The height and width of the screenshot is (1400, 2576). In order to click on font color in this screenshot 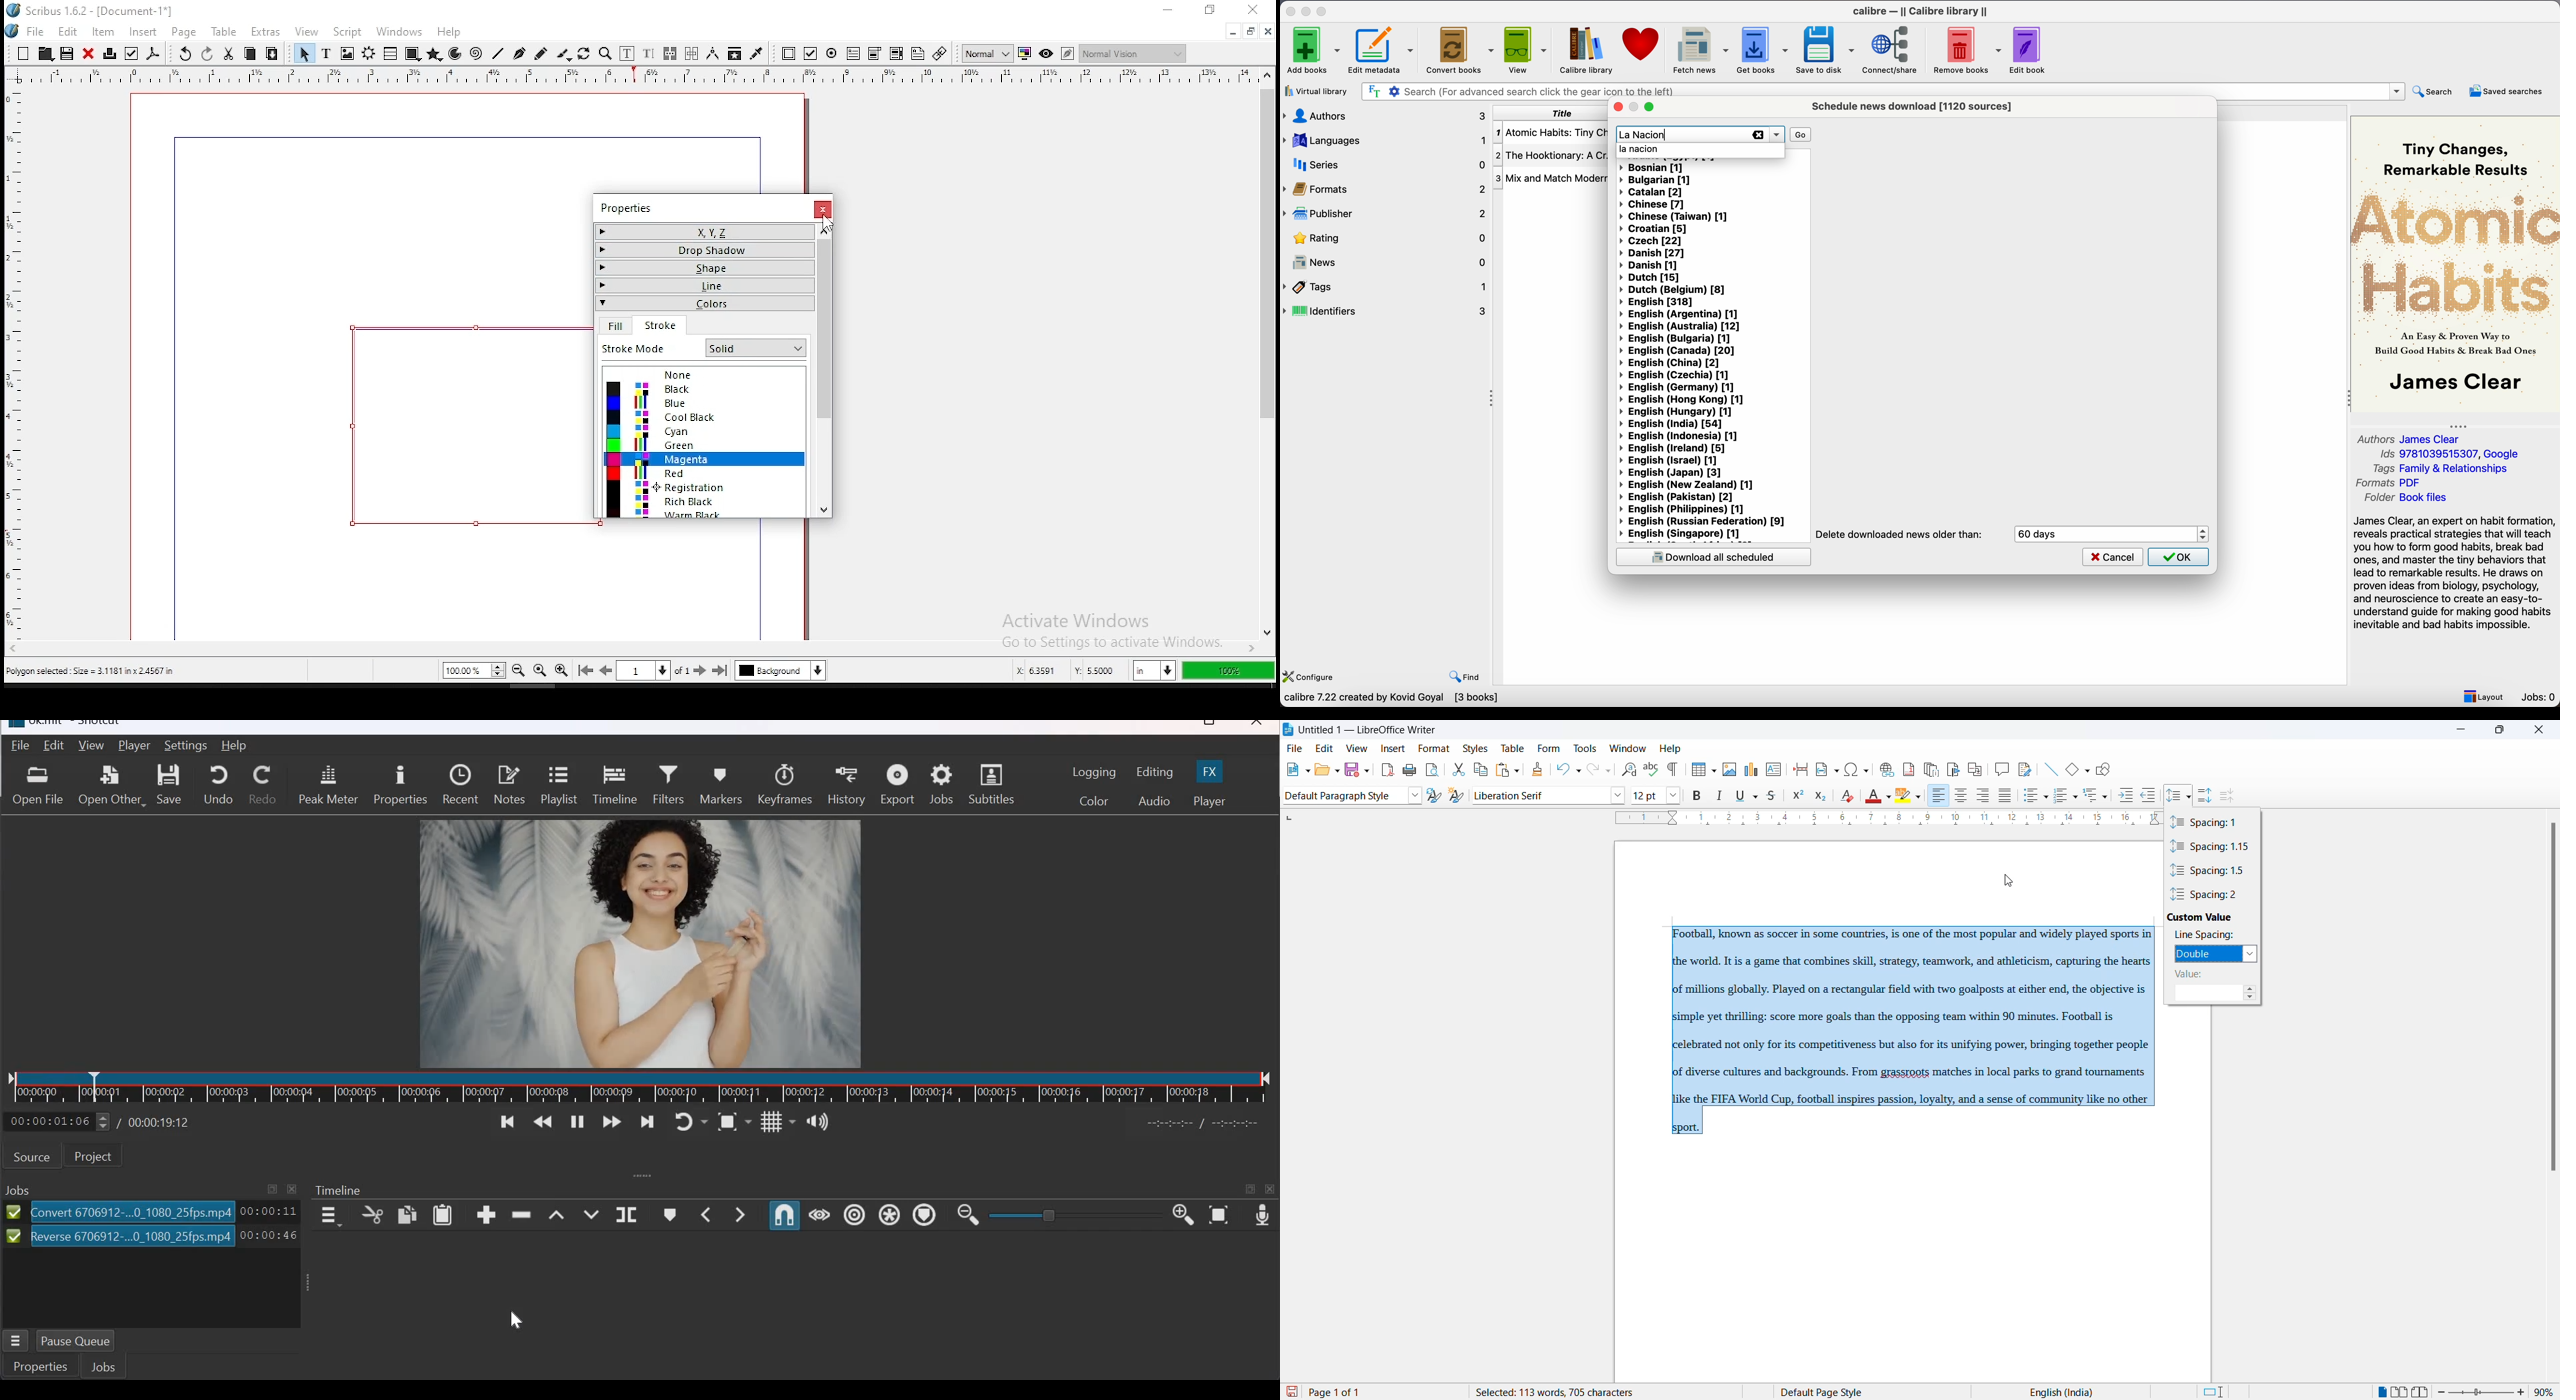, I will do `click(1873, 795)`.